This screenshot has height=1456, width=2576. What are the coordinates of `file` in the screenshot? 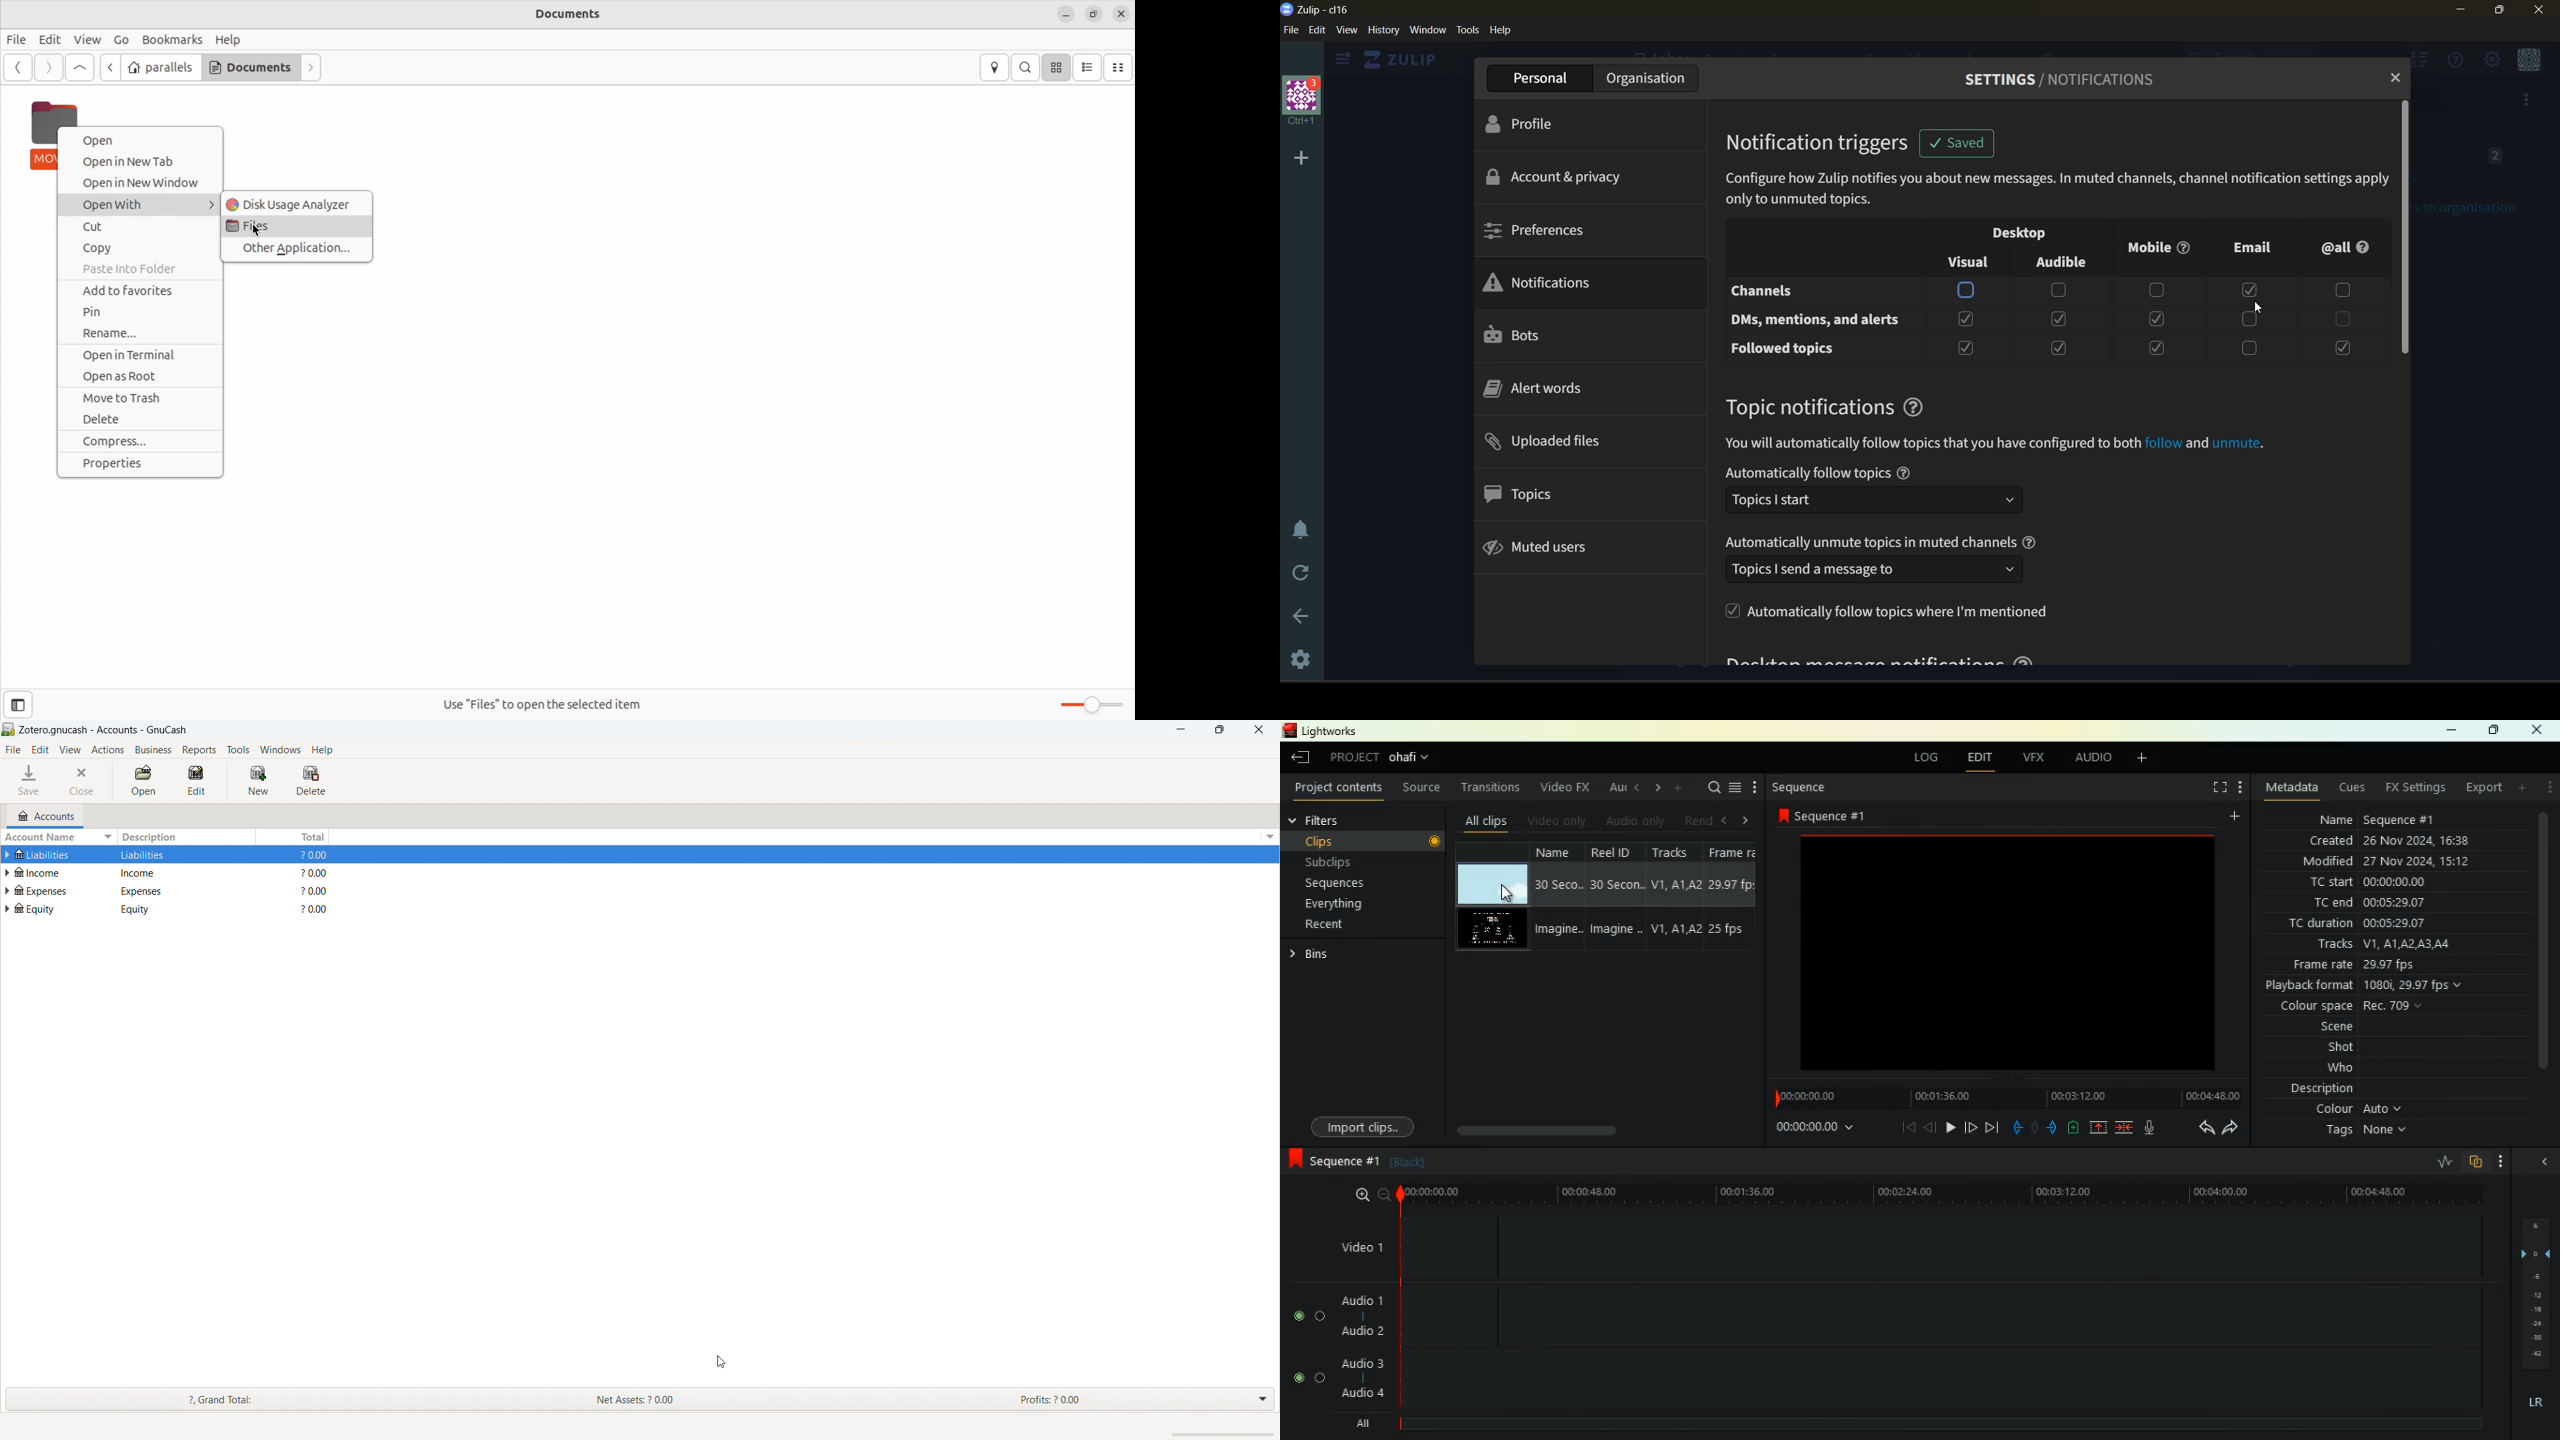 It's located at (13, 749).